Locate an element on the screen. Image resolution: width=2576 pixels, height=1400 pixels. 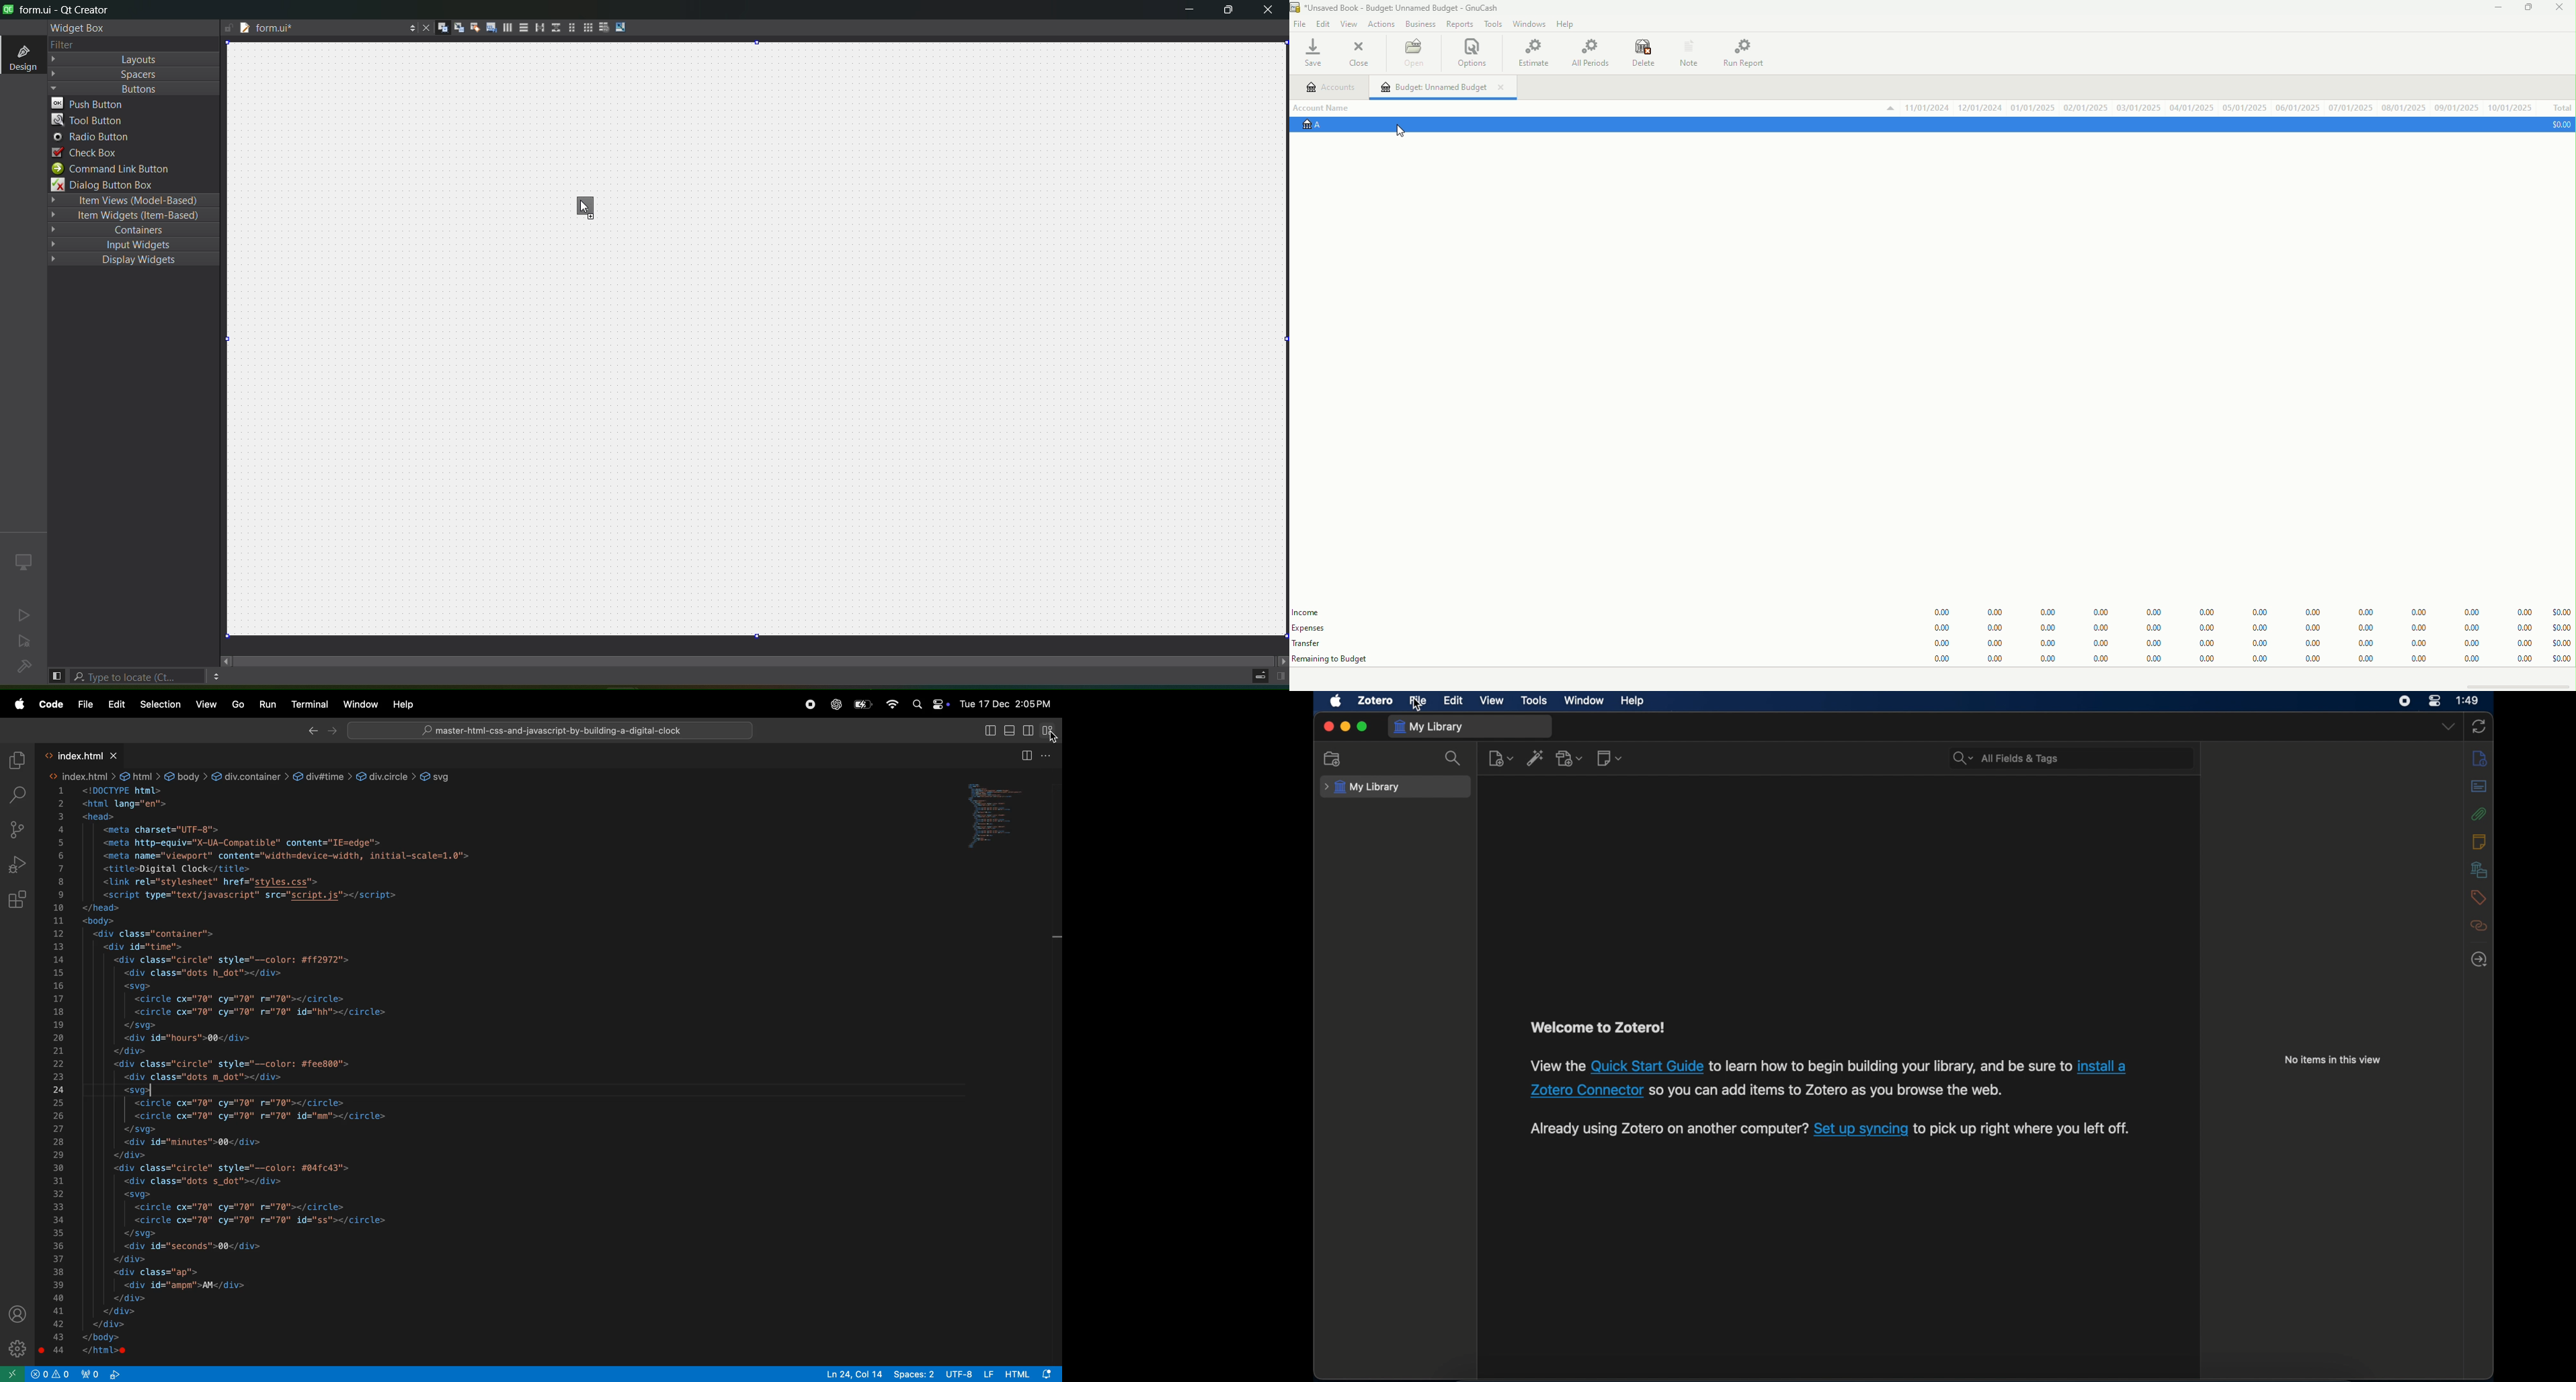
Accounts is located at coordinates (1332, 87).